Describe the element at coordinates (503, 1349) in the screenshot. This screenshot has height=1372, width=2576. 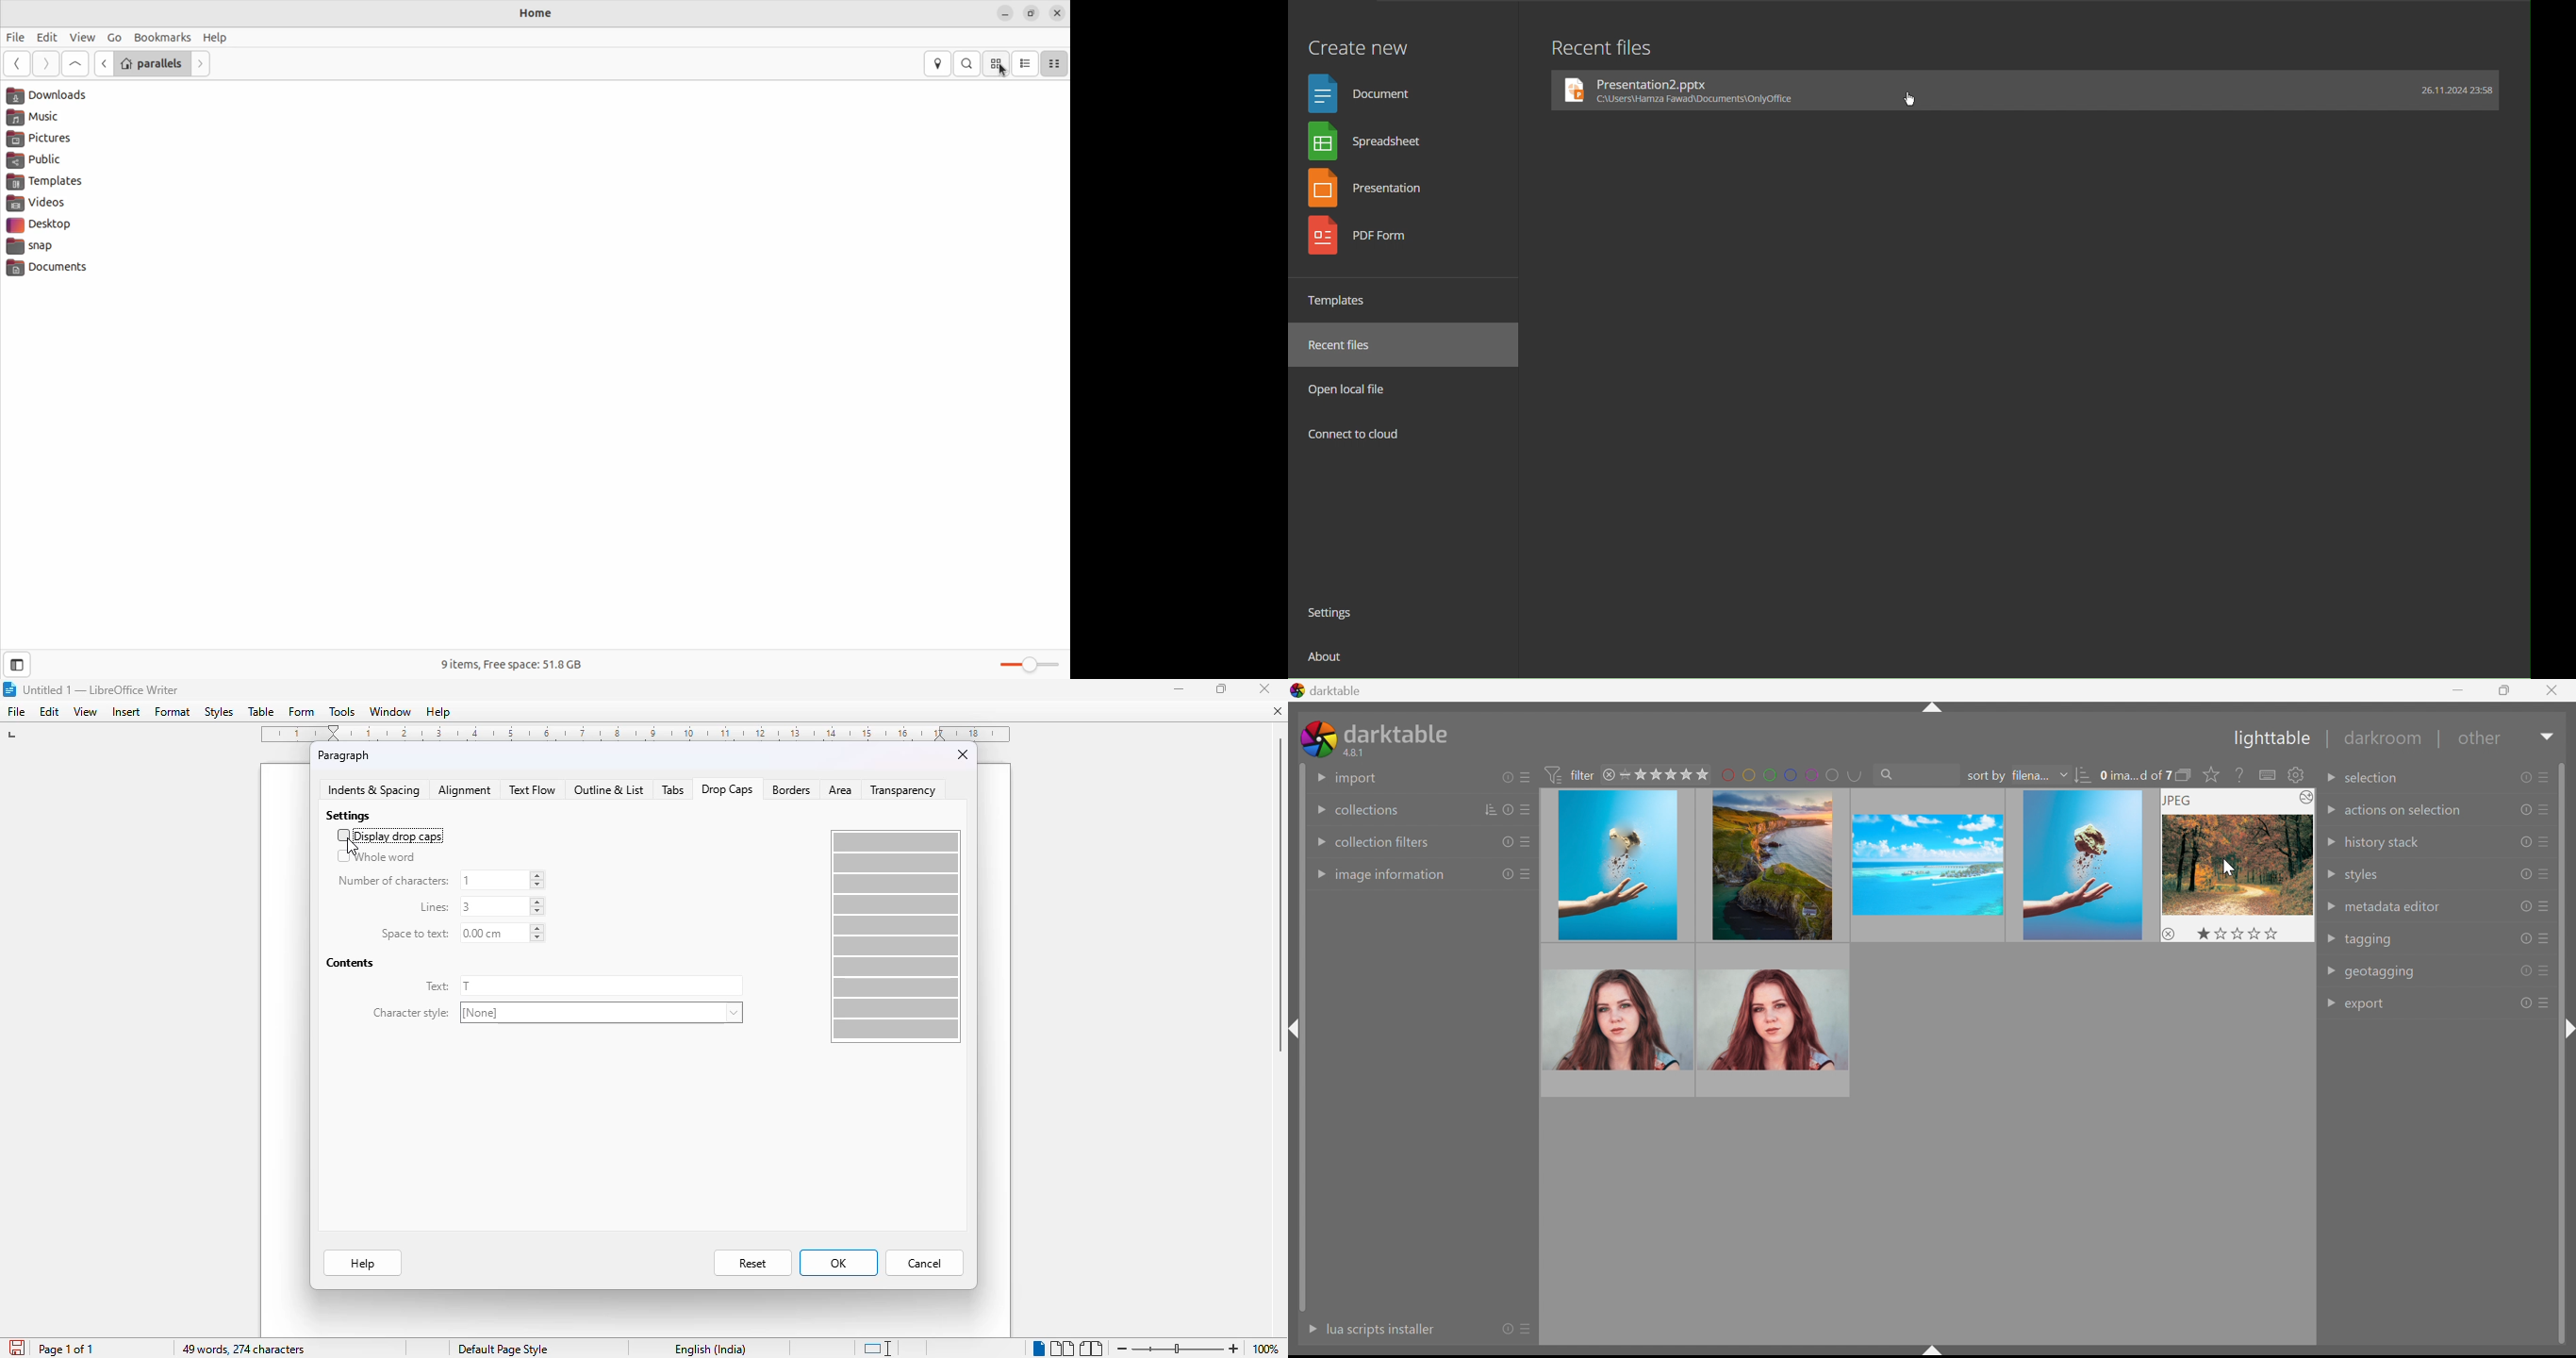
I see `page style` at that location.